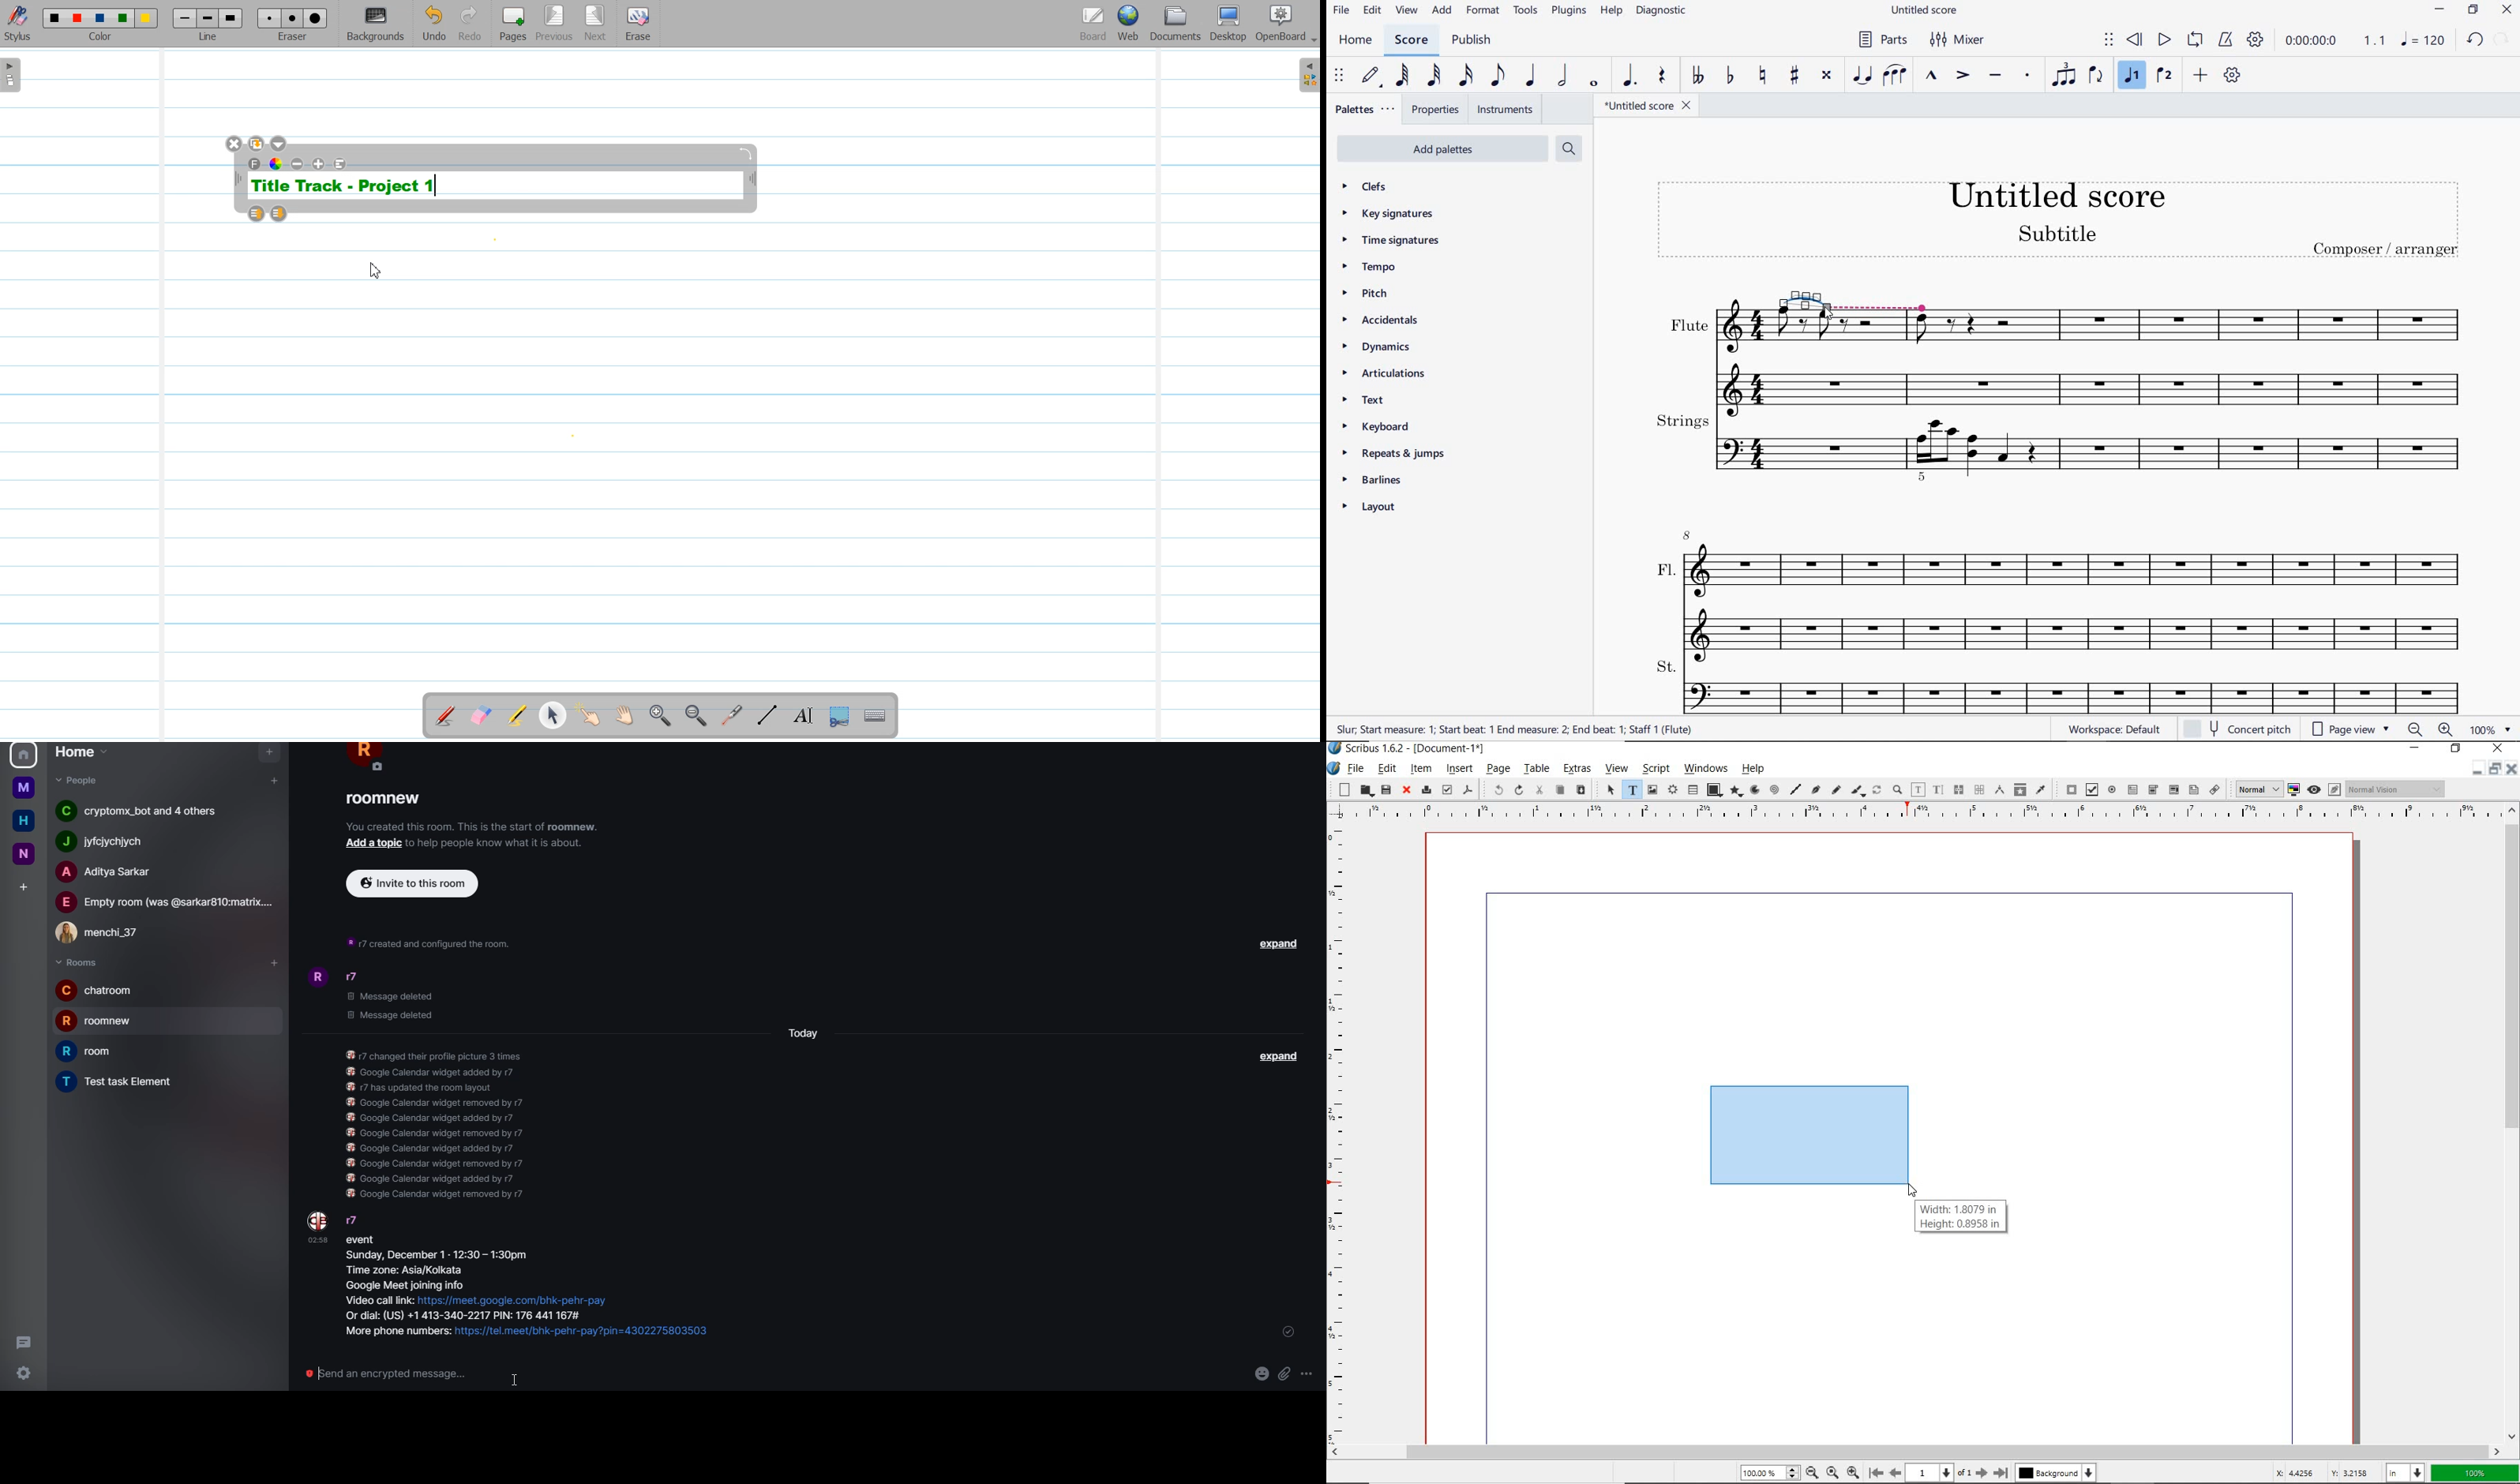 The width and height of the screenshot is (2520, 1484). What do you see at coordinates (1365, 791) in the screenshot?
I see `open` at bounding box center [1365, 791].